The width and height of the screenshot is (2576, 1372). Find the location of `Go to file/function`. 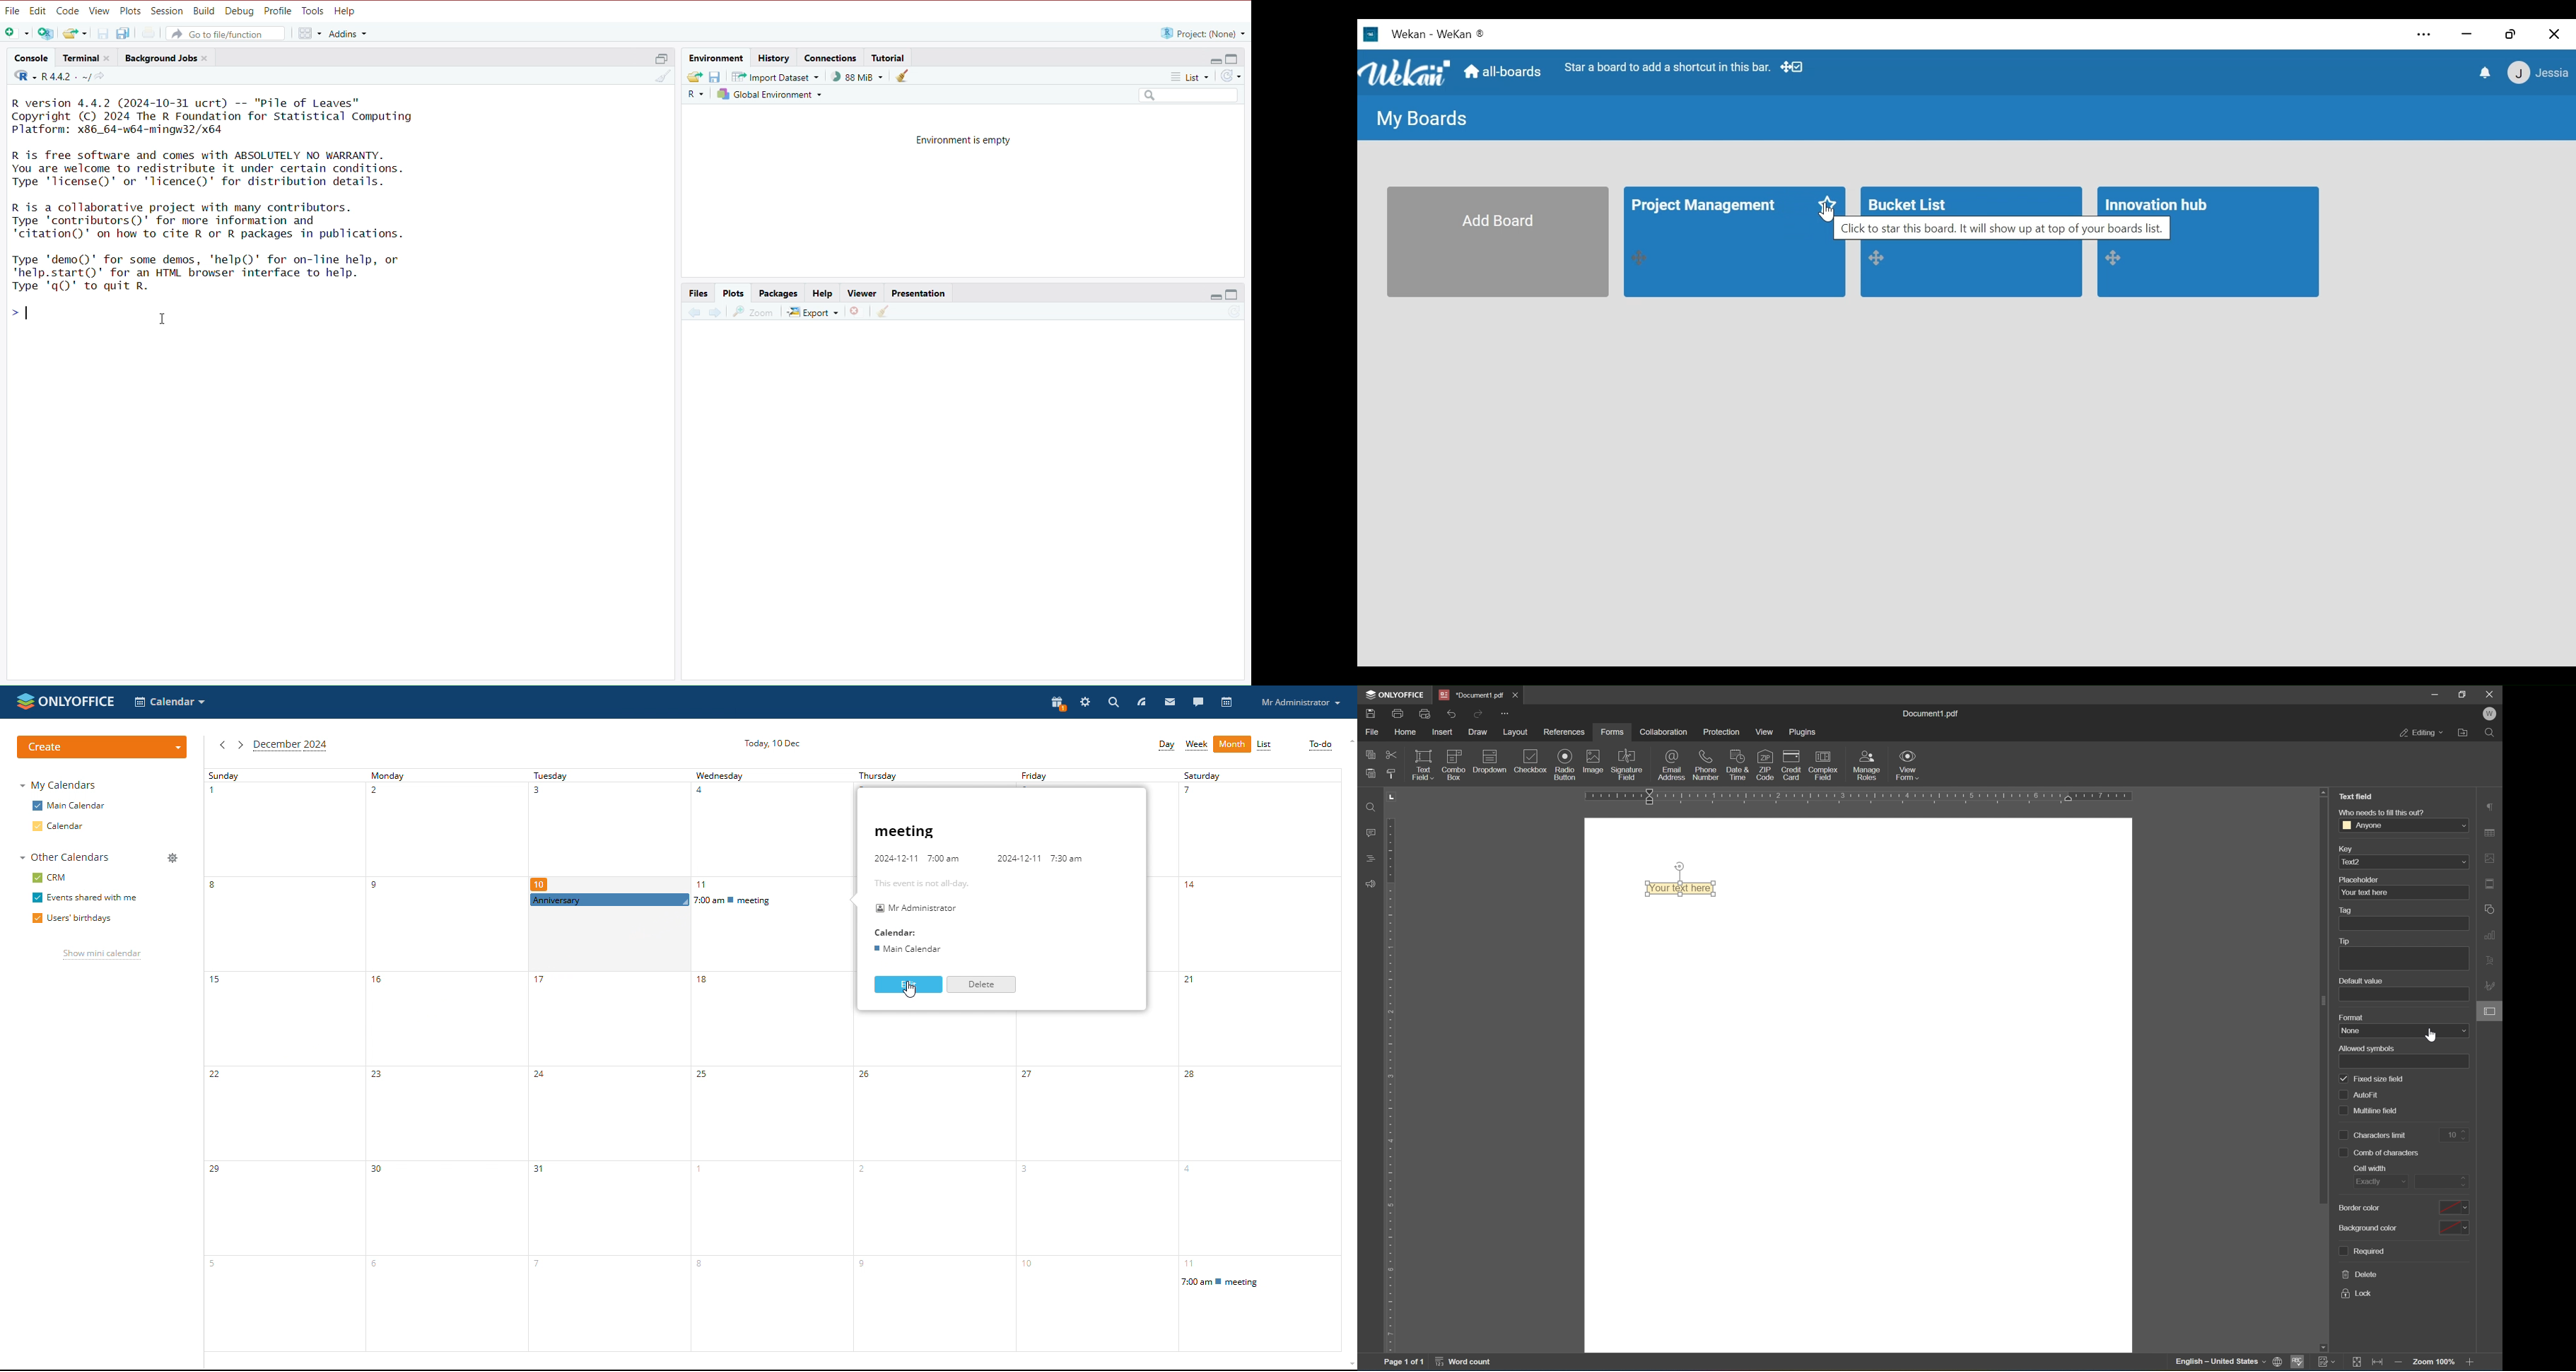

Go to file/function is located at coordinates (226, 33).